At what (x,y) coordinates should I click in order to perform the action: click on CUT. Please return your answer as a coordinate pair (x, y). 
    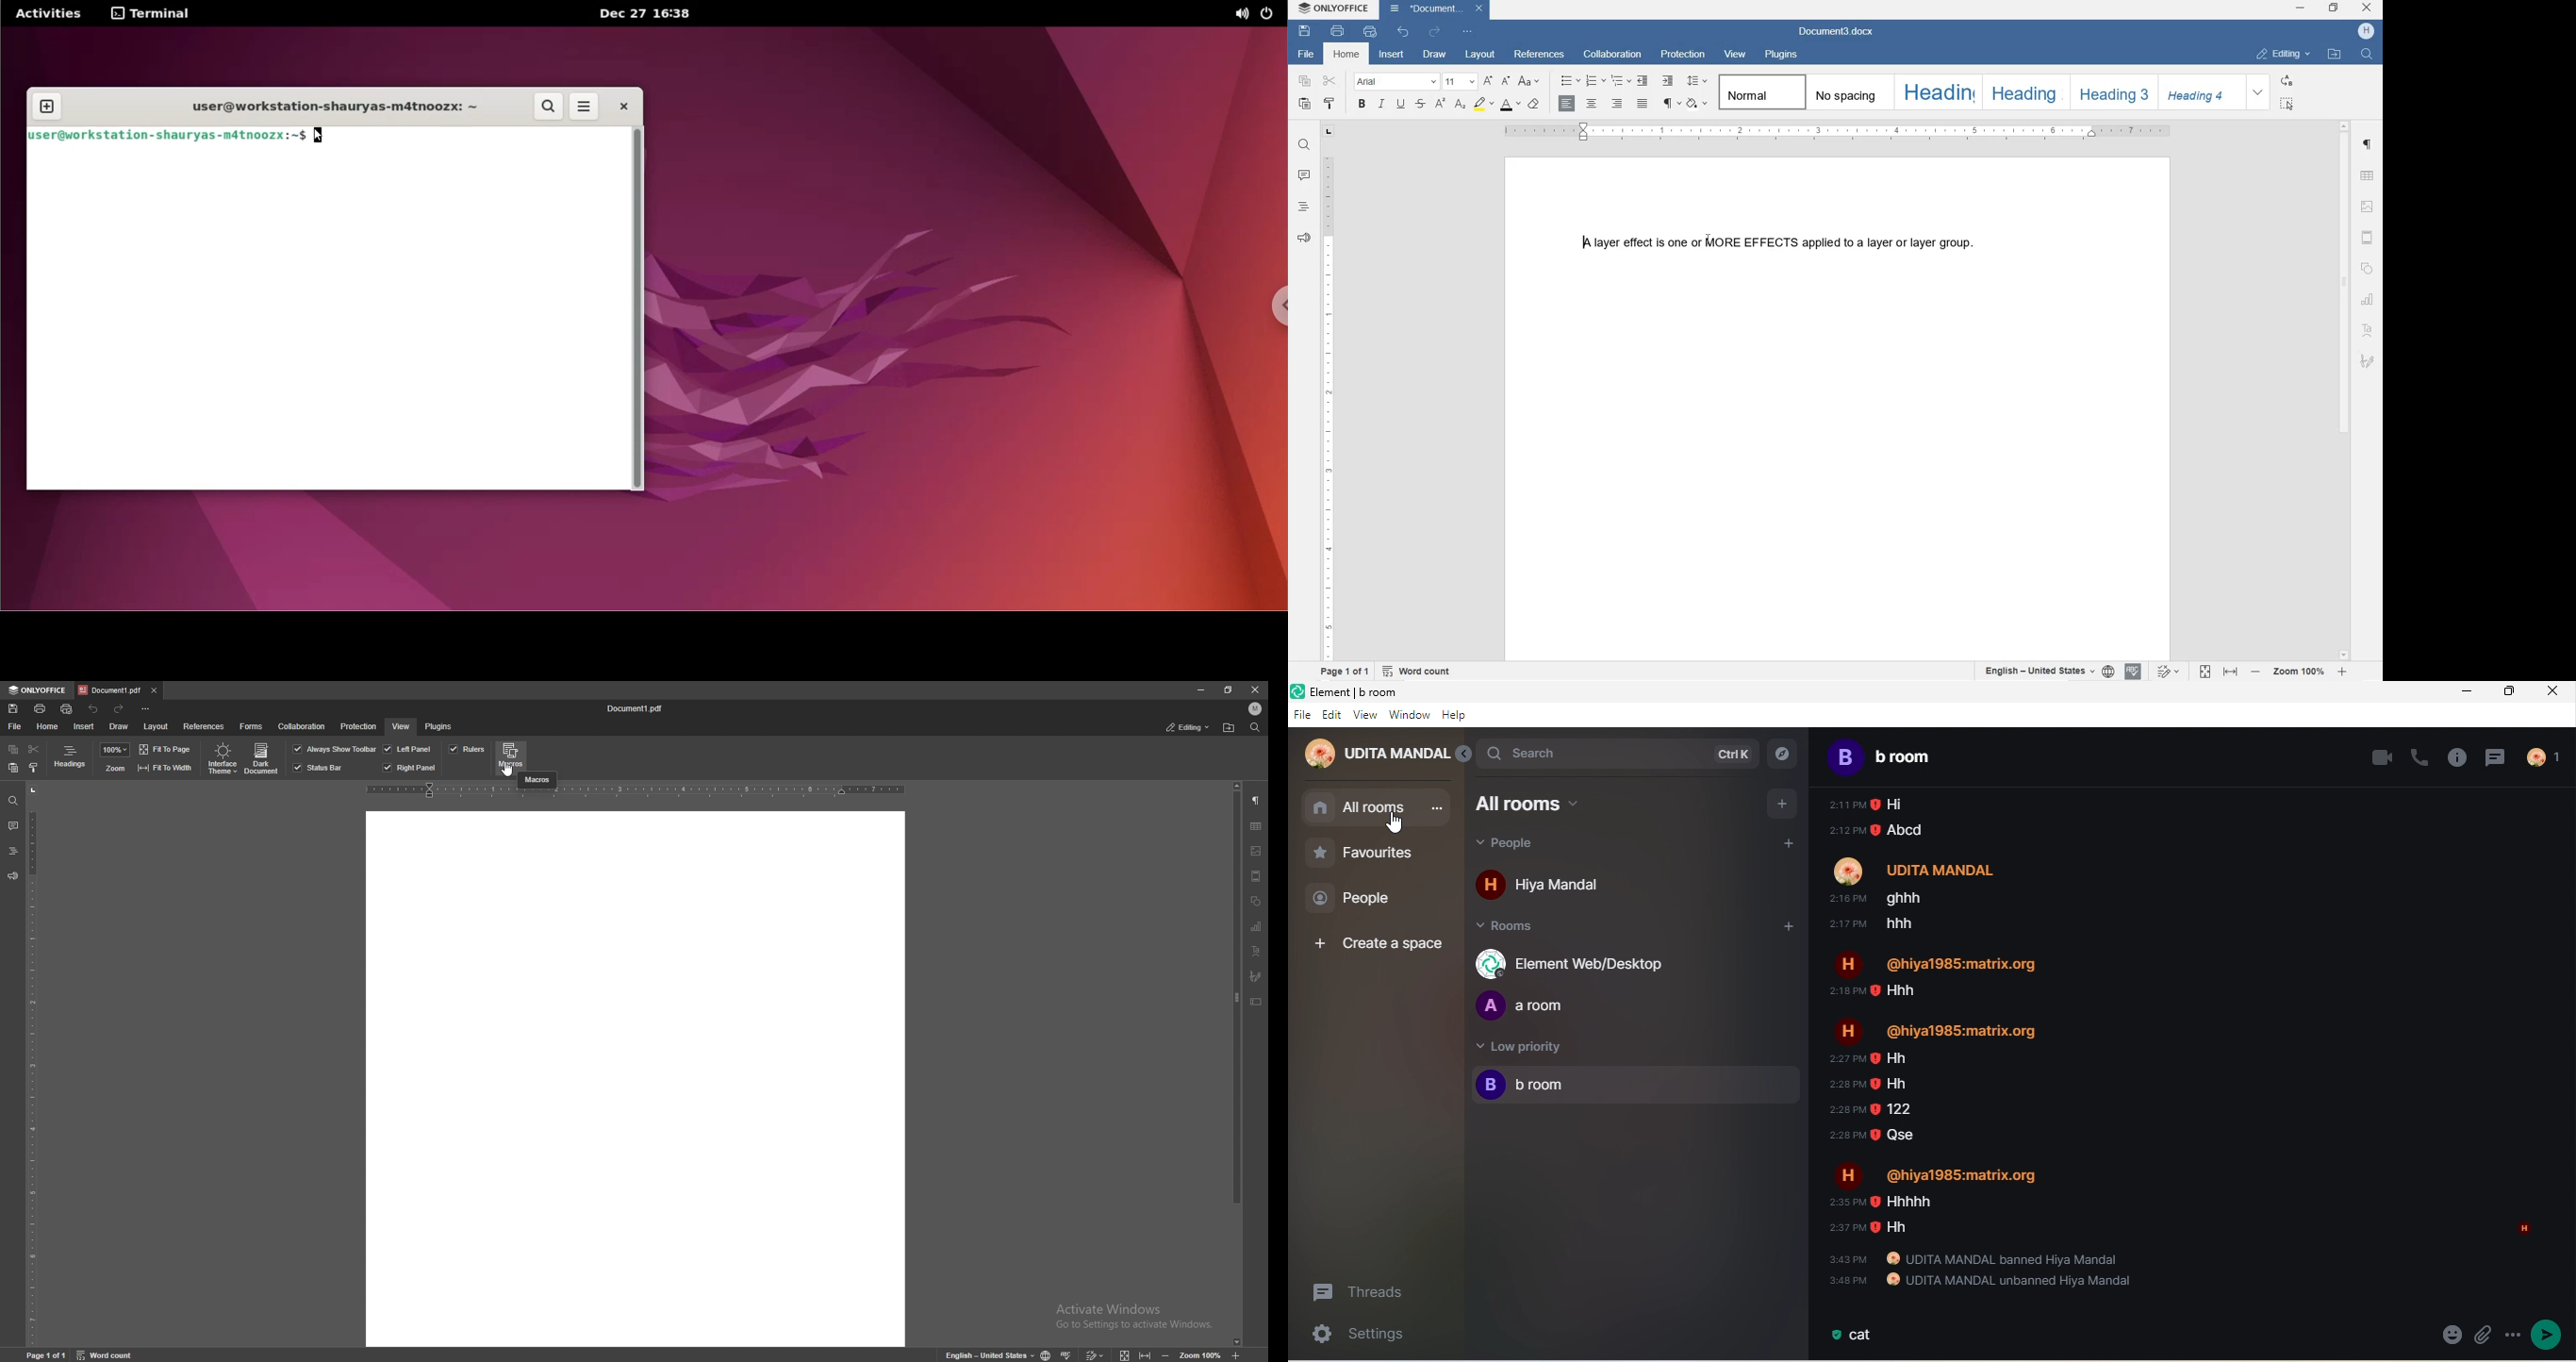
    Looking at the image, I should click on (1330, 81).